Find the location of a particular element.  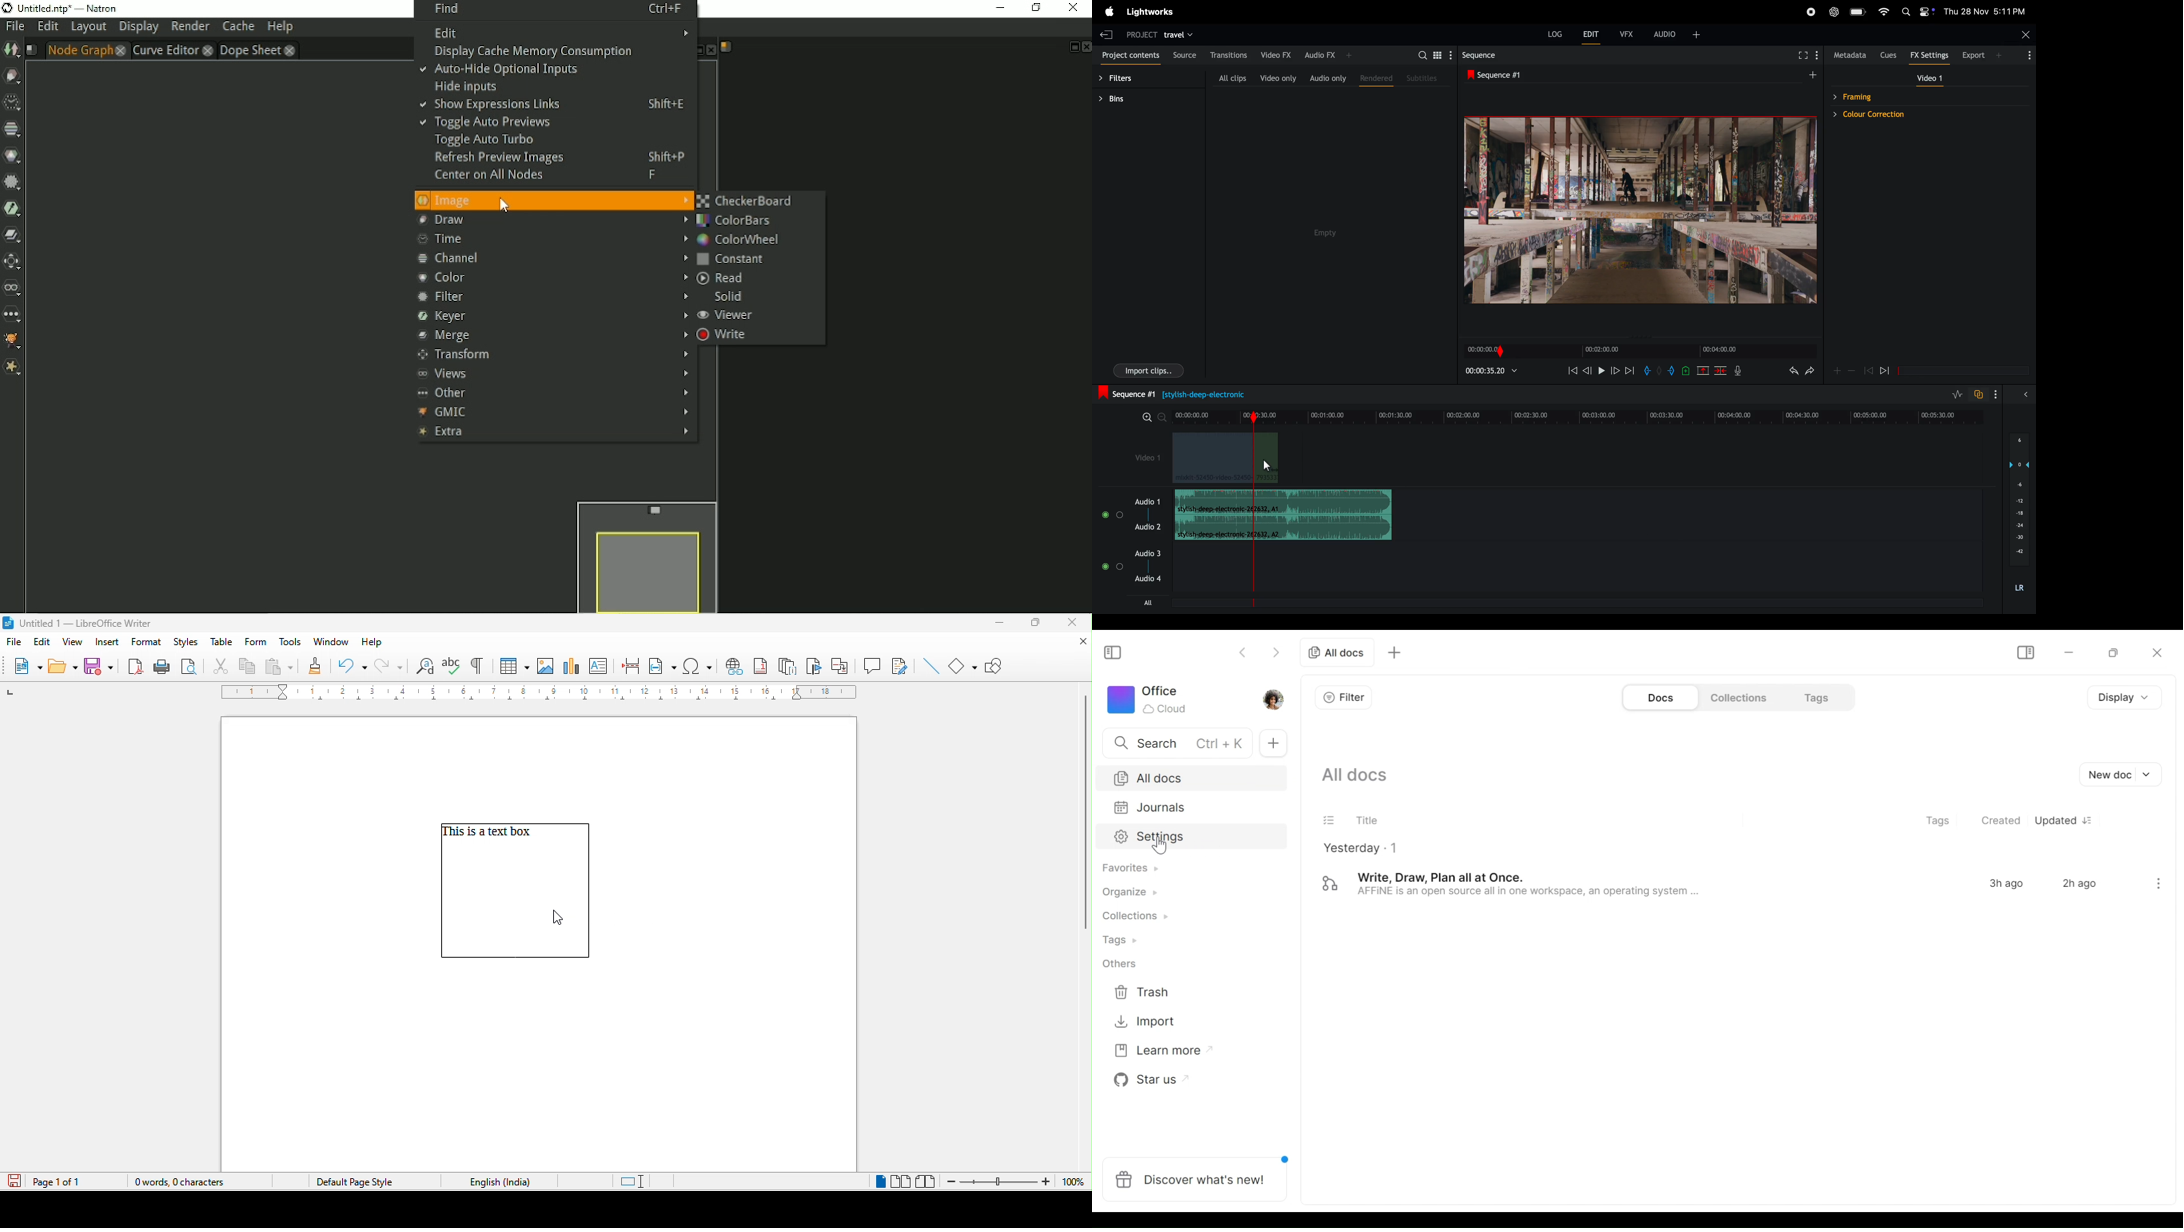

print is located at coordinates (160, 666).